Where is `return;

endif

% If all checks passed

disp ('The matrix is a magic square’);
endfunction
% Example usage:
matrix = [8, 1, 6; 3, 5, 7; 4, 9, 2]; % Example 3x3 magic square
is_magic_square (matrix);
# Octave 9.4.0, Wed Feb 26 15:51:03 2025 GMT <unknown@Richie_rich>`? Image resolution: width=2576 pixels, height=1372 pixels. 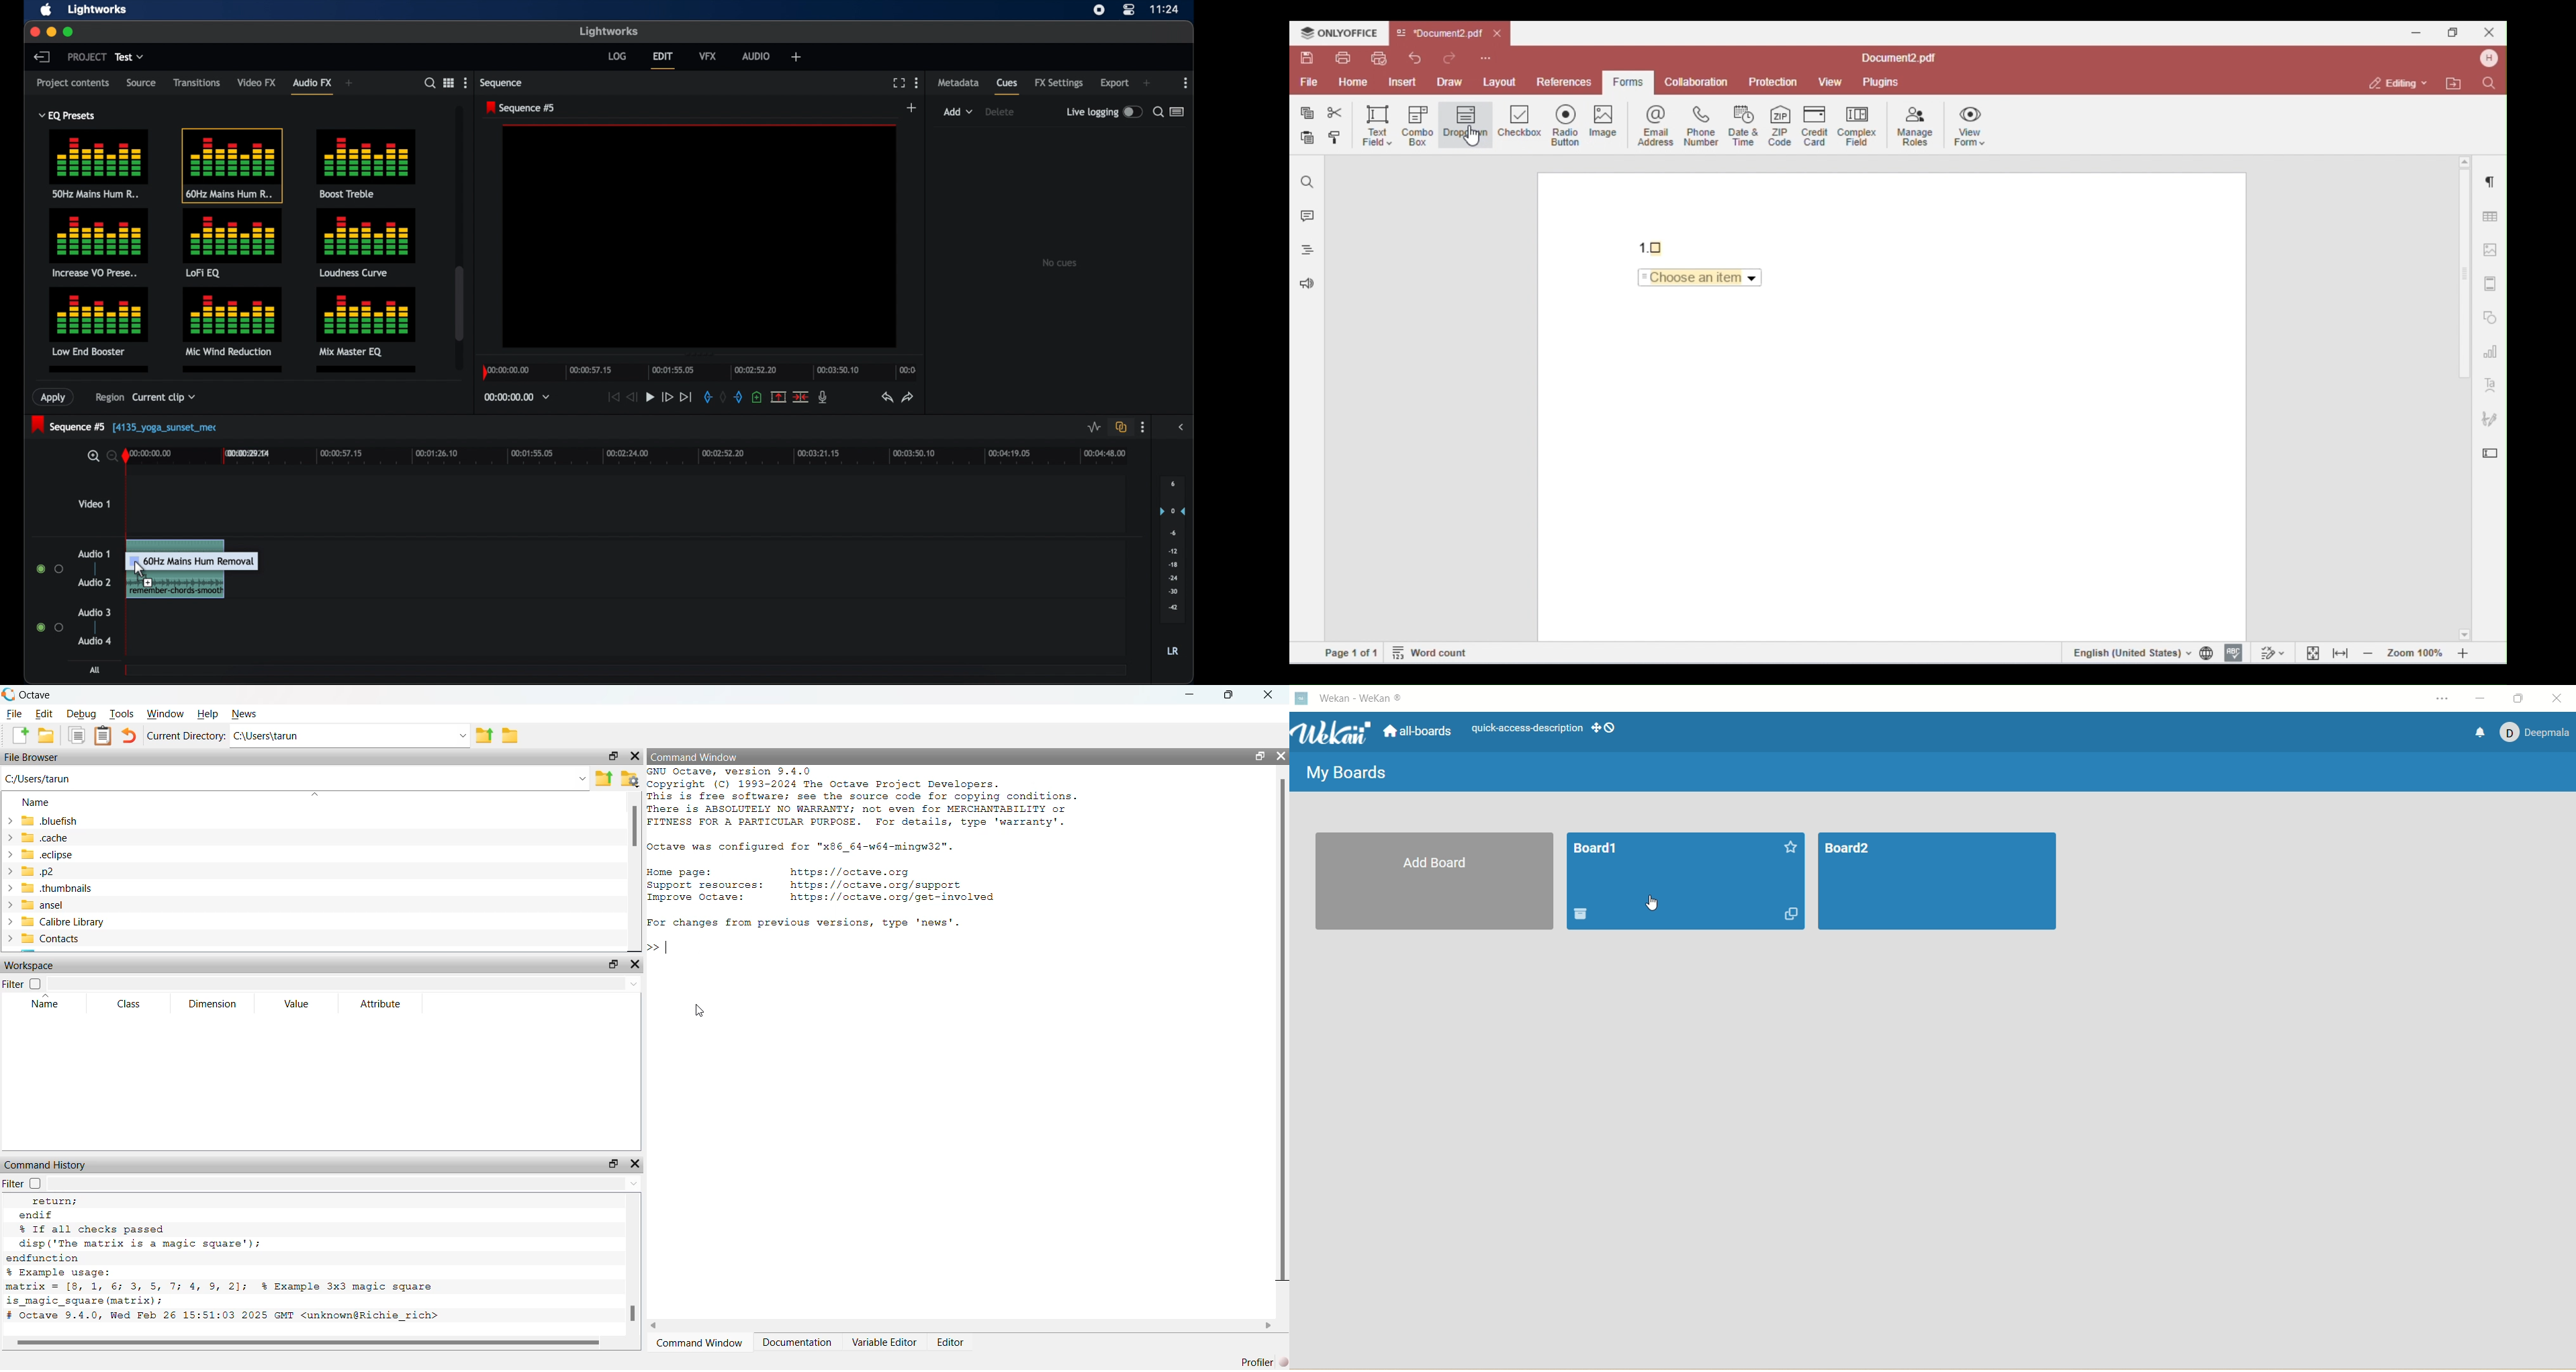 return;

endif

% If all checks passed

disp ('The matrix is a magic square’);
endfunction
% Example usage:
matrix = [8, 1, 6; 3, 5, 7; 4, 9, 2]; % Example 3x3 magic square
is_magic_square (matrix);
# Octave 9.4.0, Wed Feb 26 15:51:03 2025 GMT <unknown@Richie_rich> is located at coordinates (230, 1261).